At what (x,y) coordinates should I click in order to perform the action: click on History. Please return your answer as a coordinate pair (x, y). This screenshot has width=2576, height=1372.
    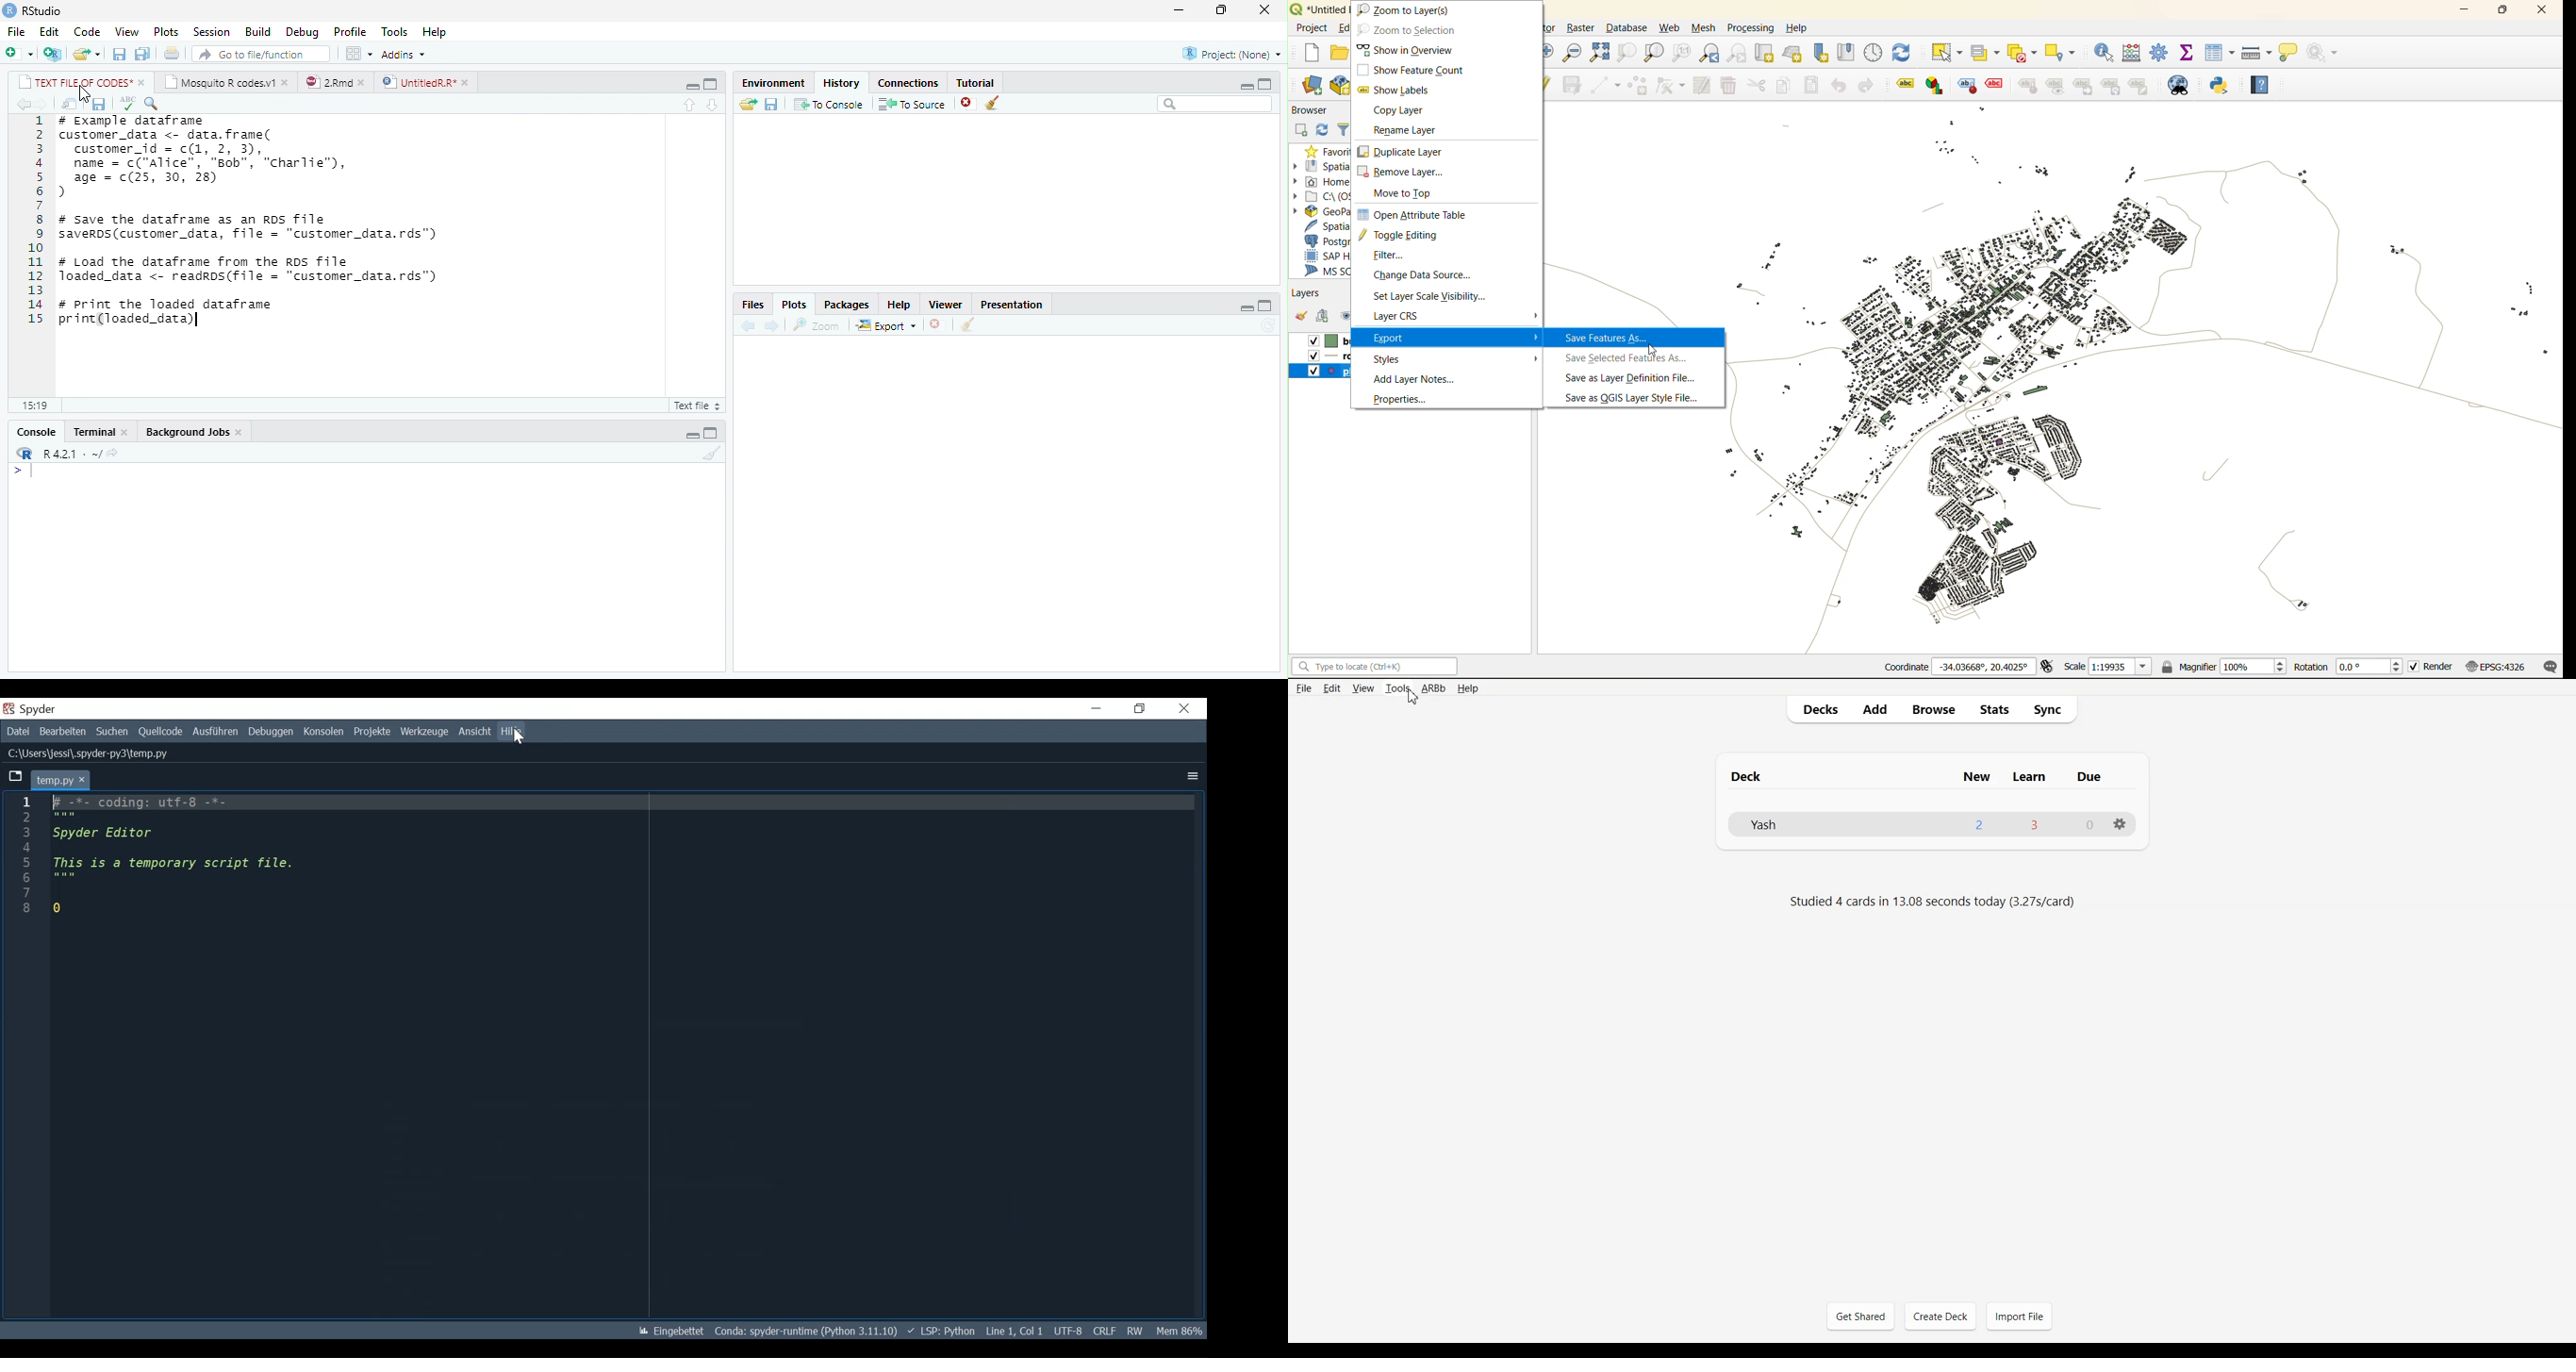
    Looking at the image, I should click on (841, 82).